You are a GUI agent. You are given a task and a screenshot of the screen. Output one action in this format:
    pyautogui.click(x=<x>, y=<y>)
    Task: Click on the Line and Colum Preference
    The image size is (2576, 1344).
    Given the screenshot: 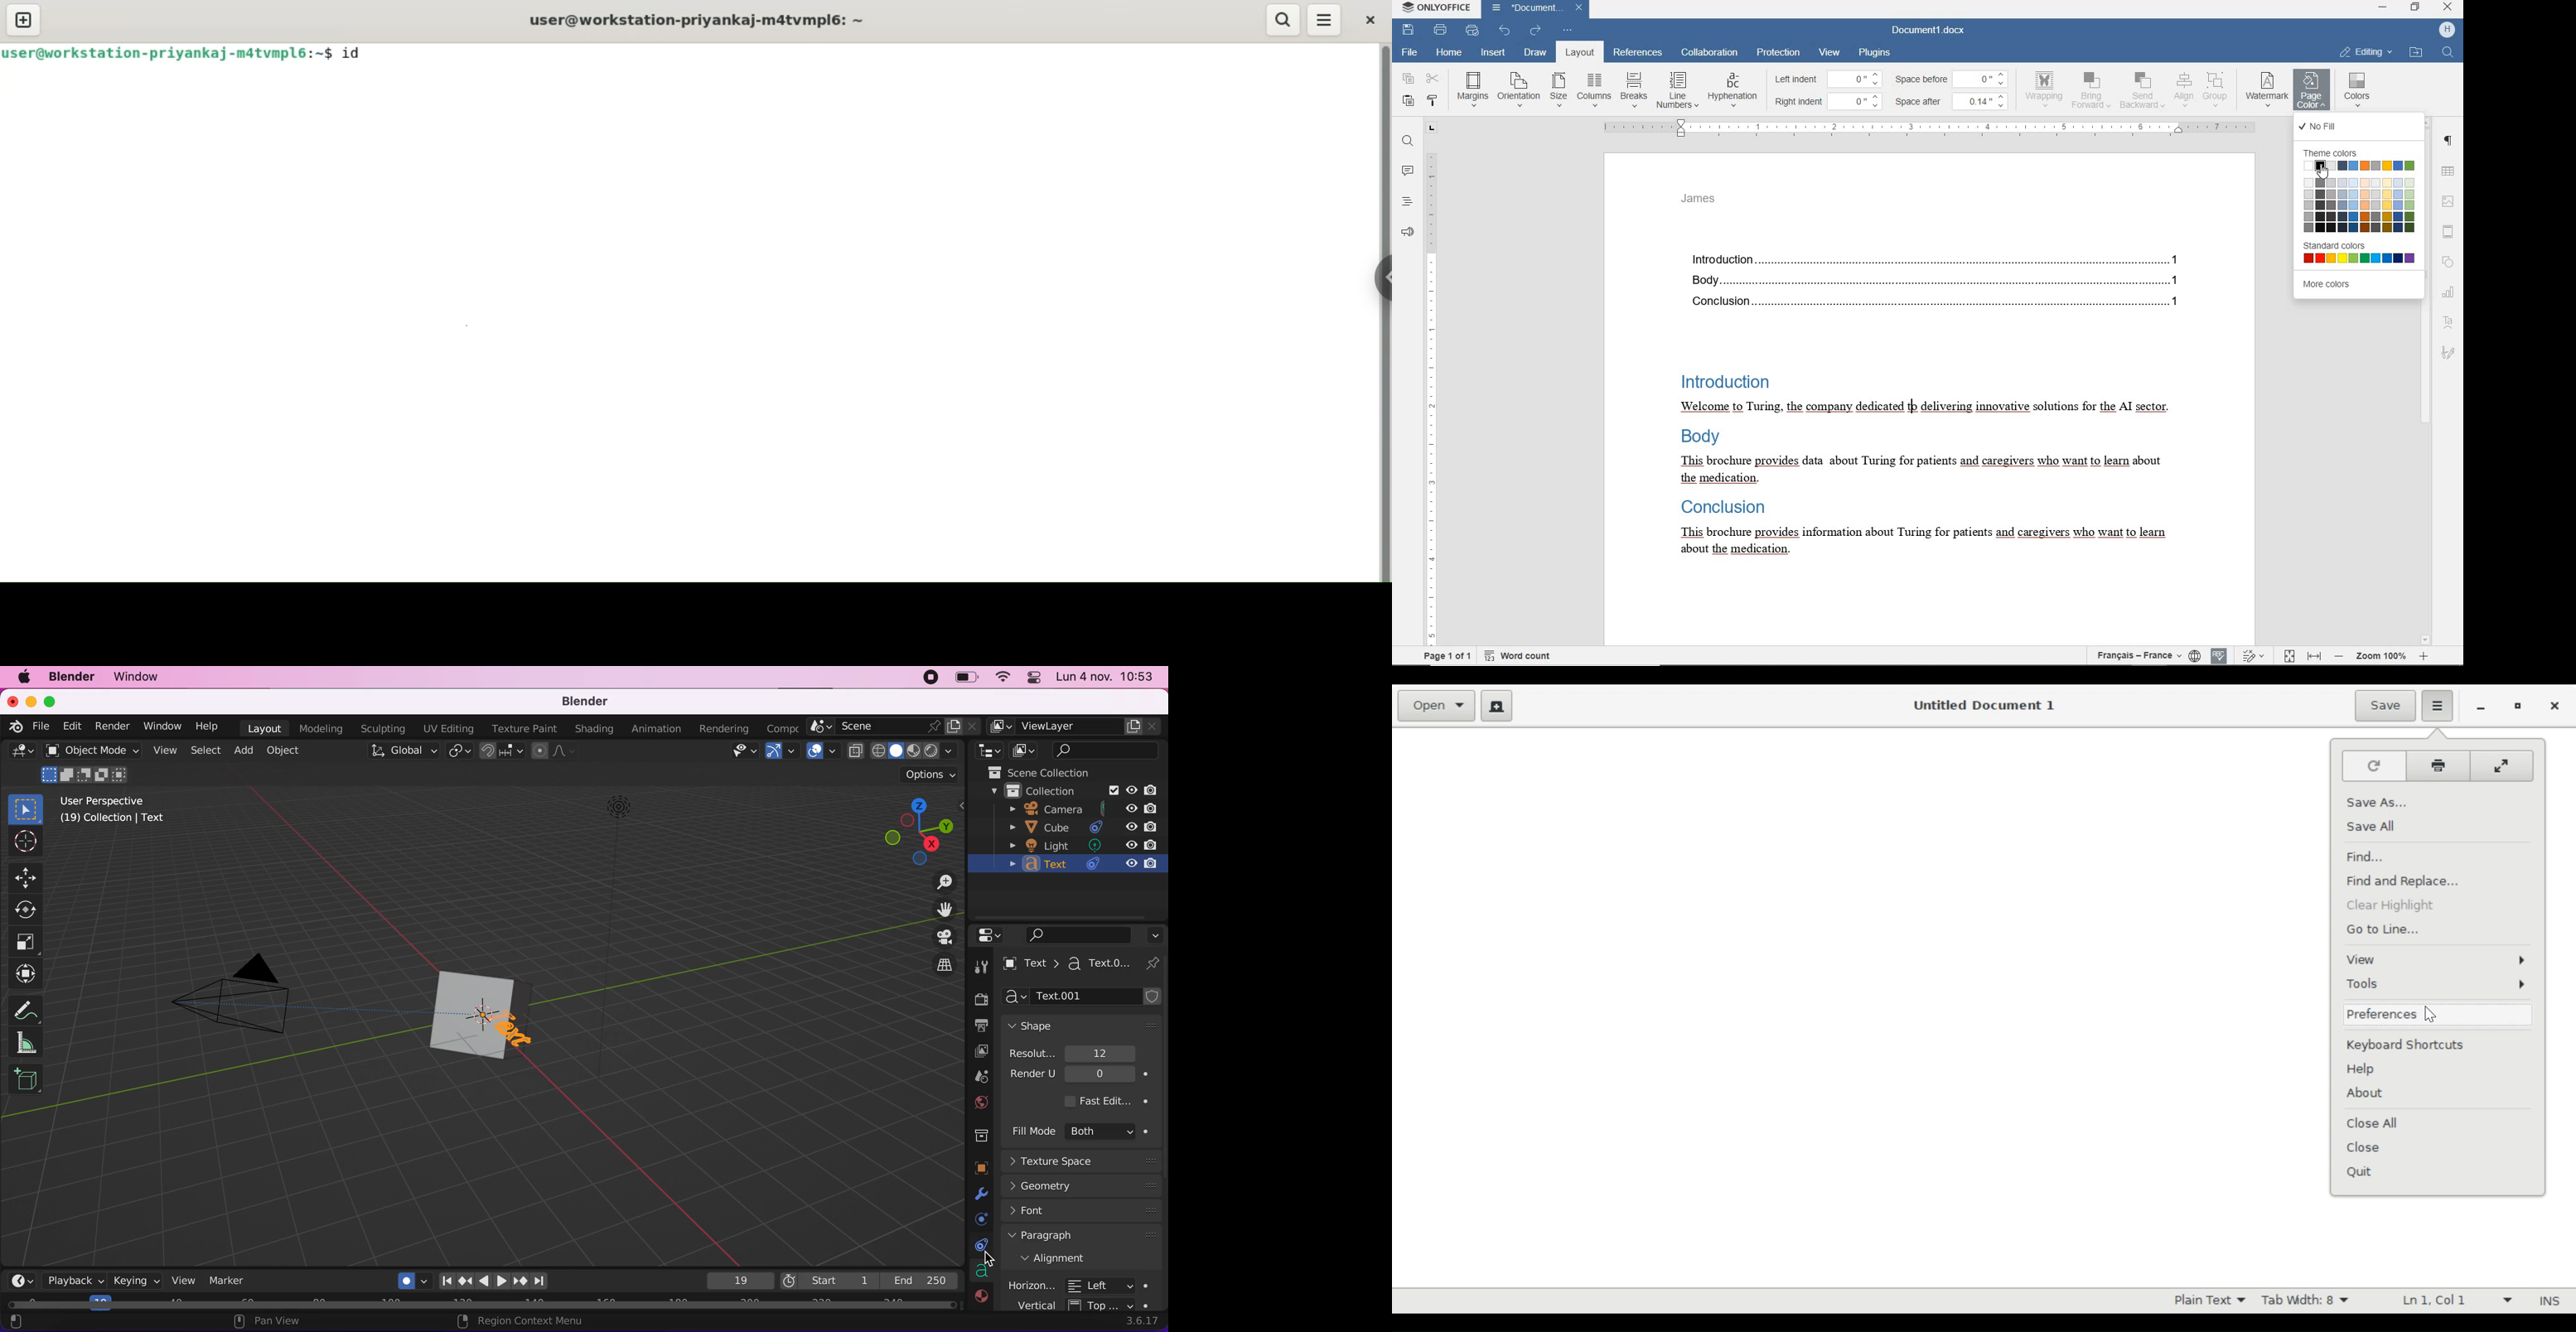 What is the action you would take?
    pyautogui.click(x=2455, y=1301)
    